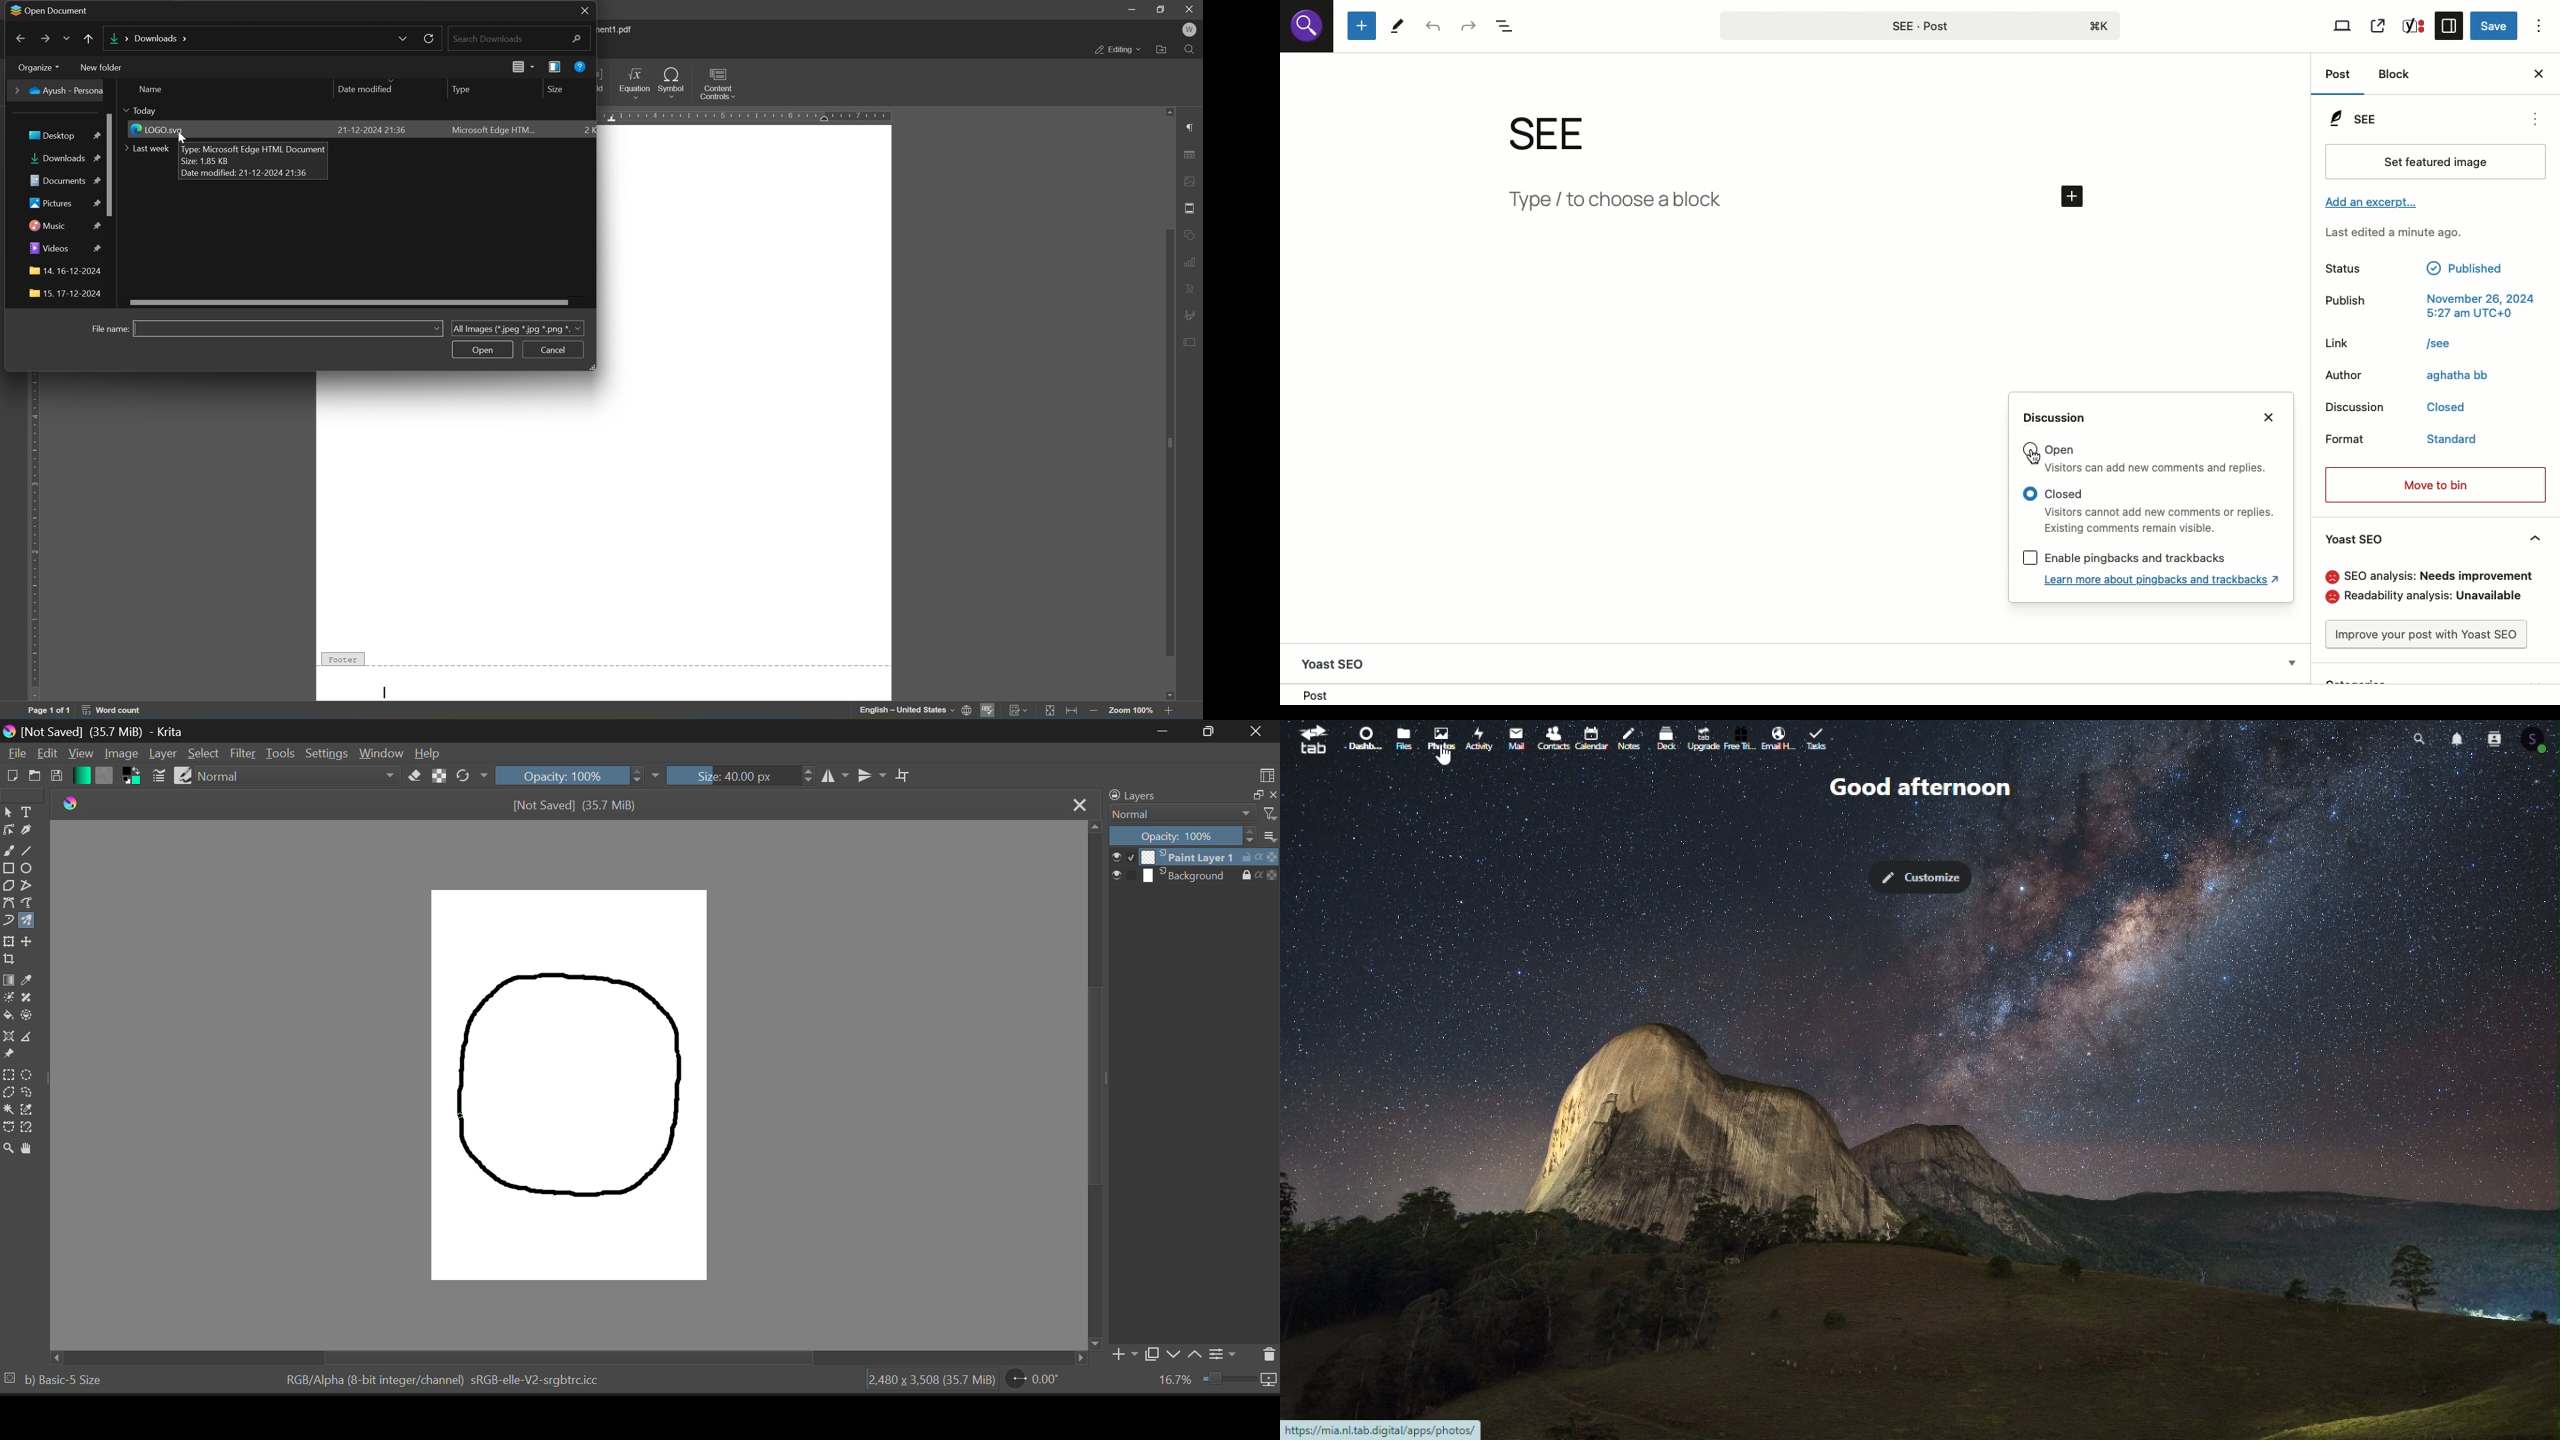  What do you see at coordinates (1195, 858) in the screenshot?
I see `Paint Layer` at bounding box center [1195, 858].